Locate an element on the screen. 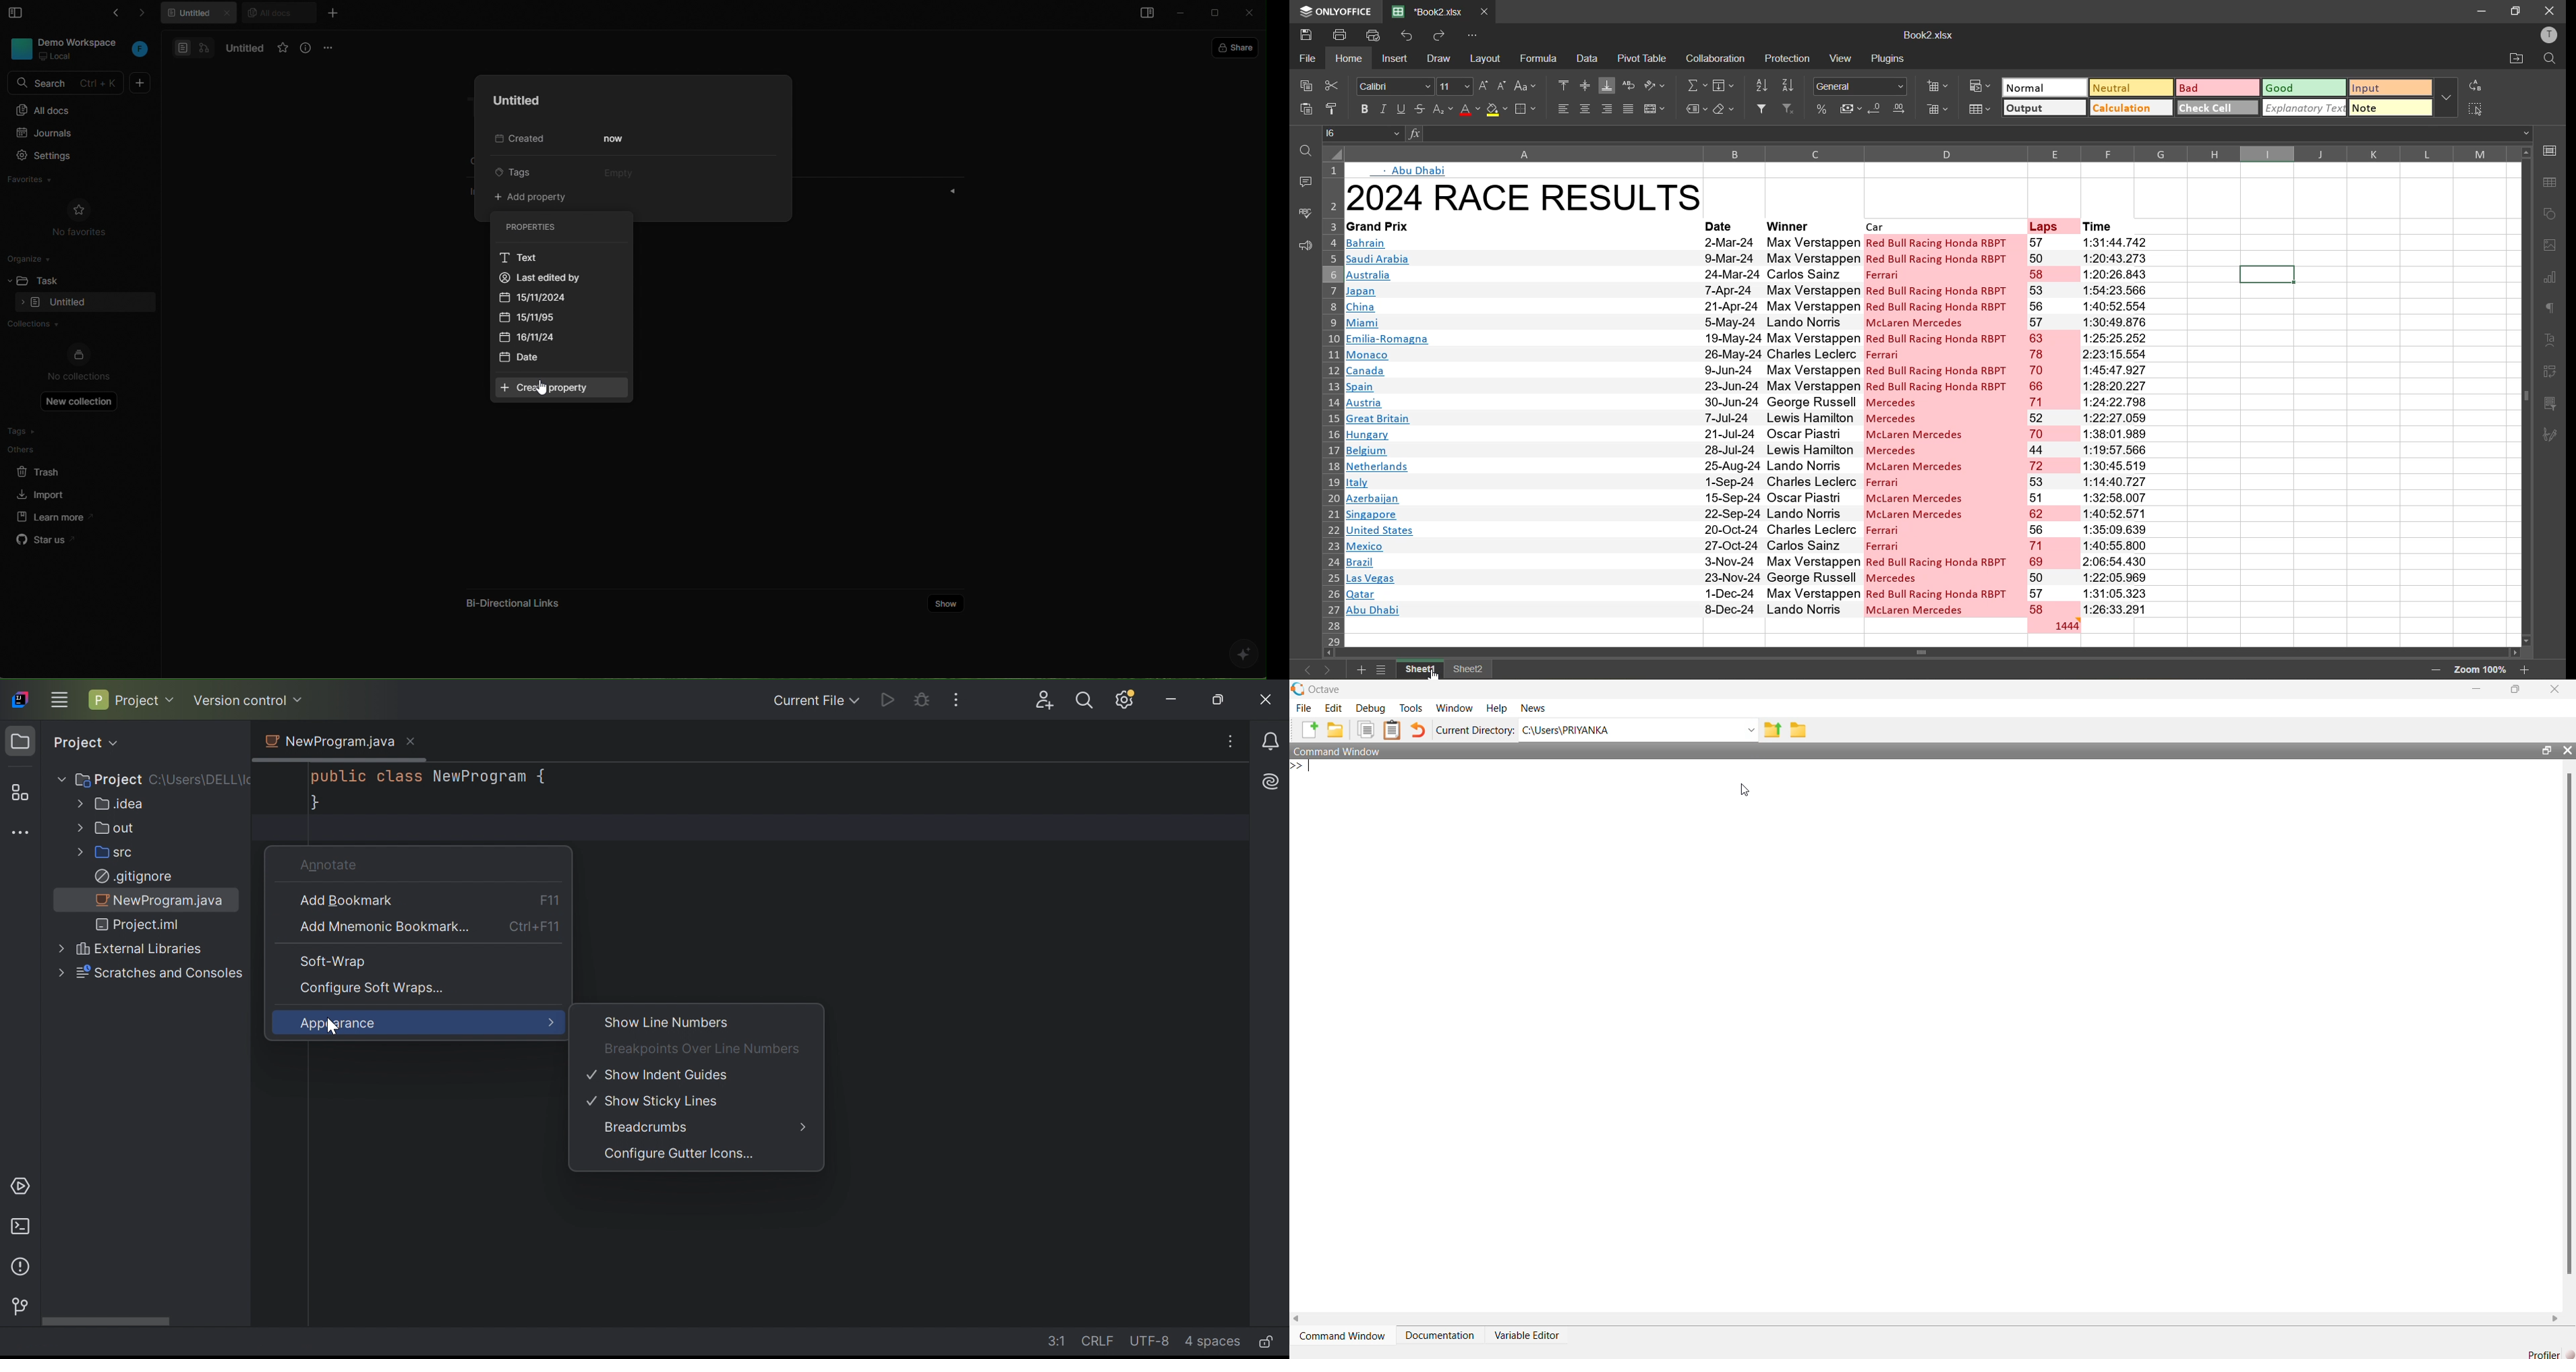 The image size is (2576, 1372). maximize is located at coordinates (1217, 14).